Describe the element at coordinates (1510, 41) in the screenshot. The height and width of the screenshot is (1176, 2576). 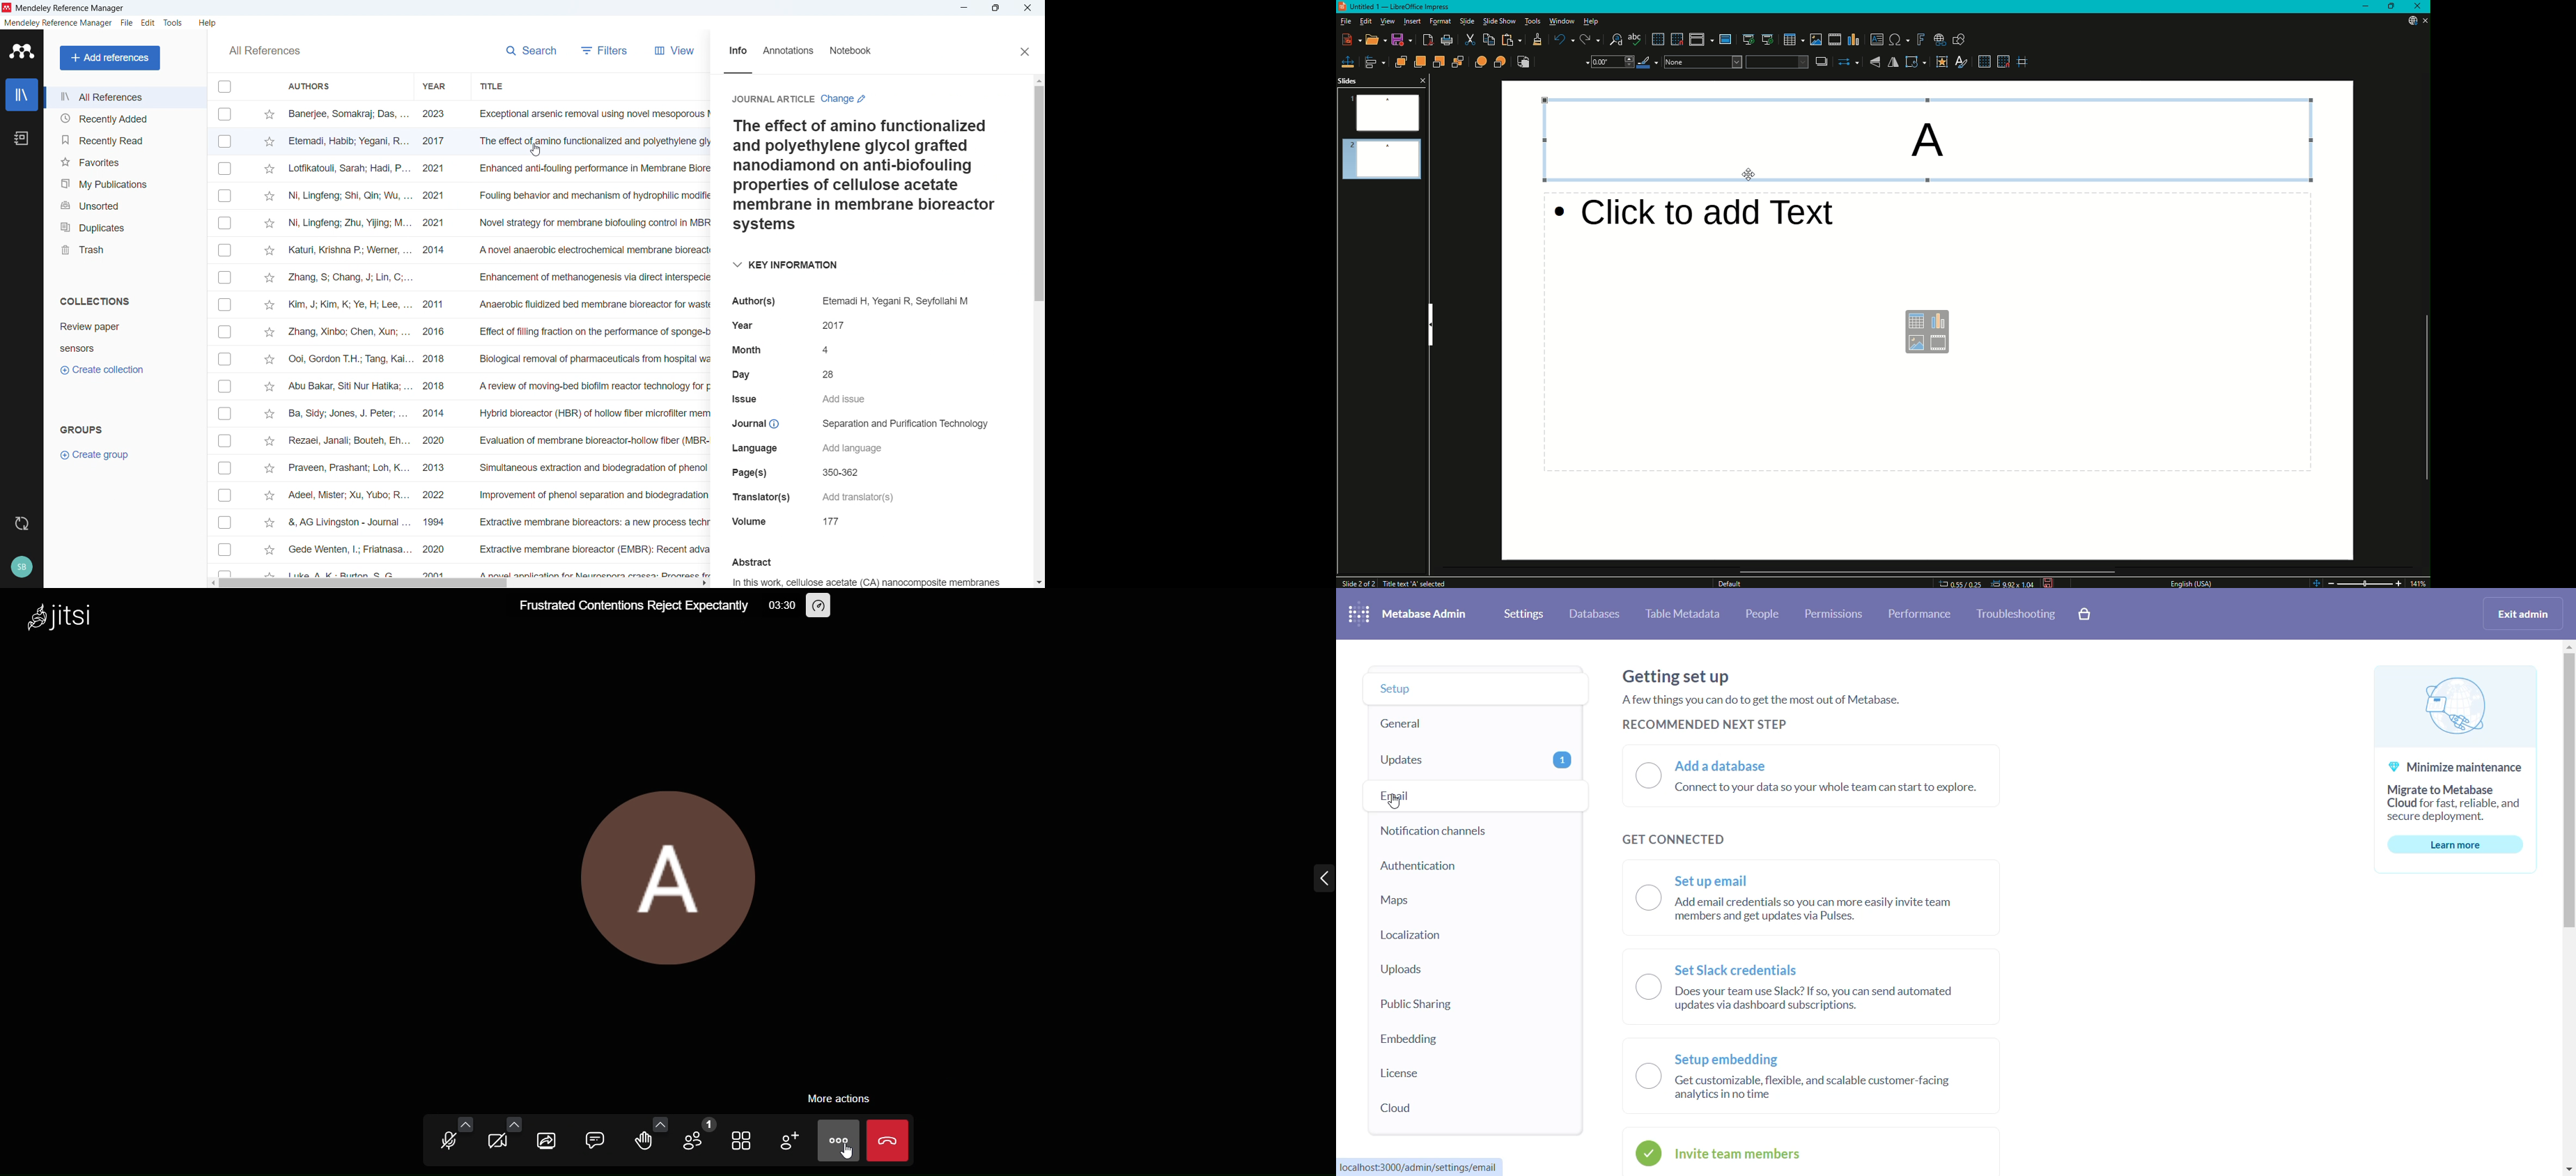
I see `Paste` at that location.